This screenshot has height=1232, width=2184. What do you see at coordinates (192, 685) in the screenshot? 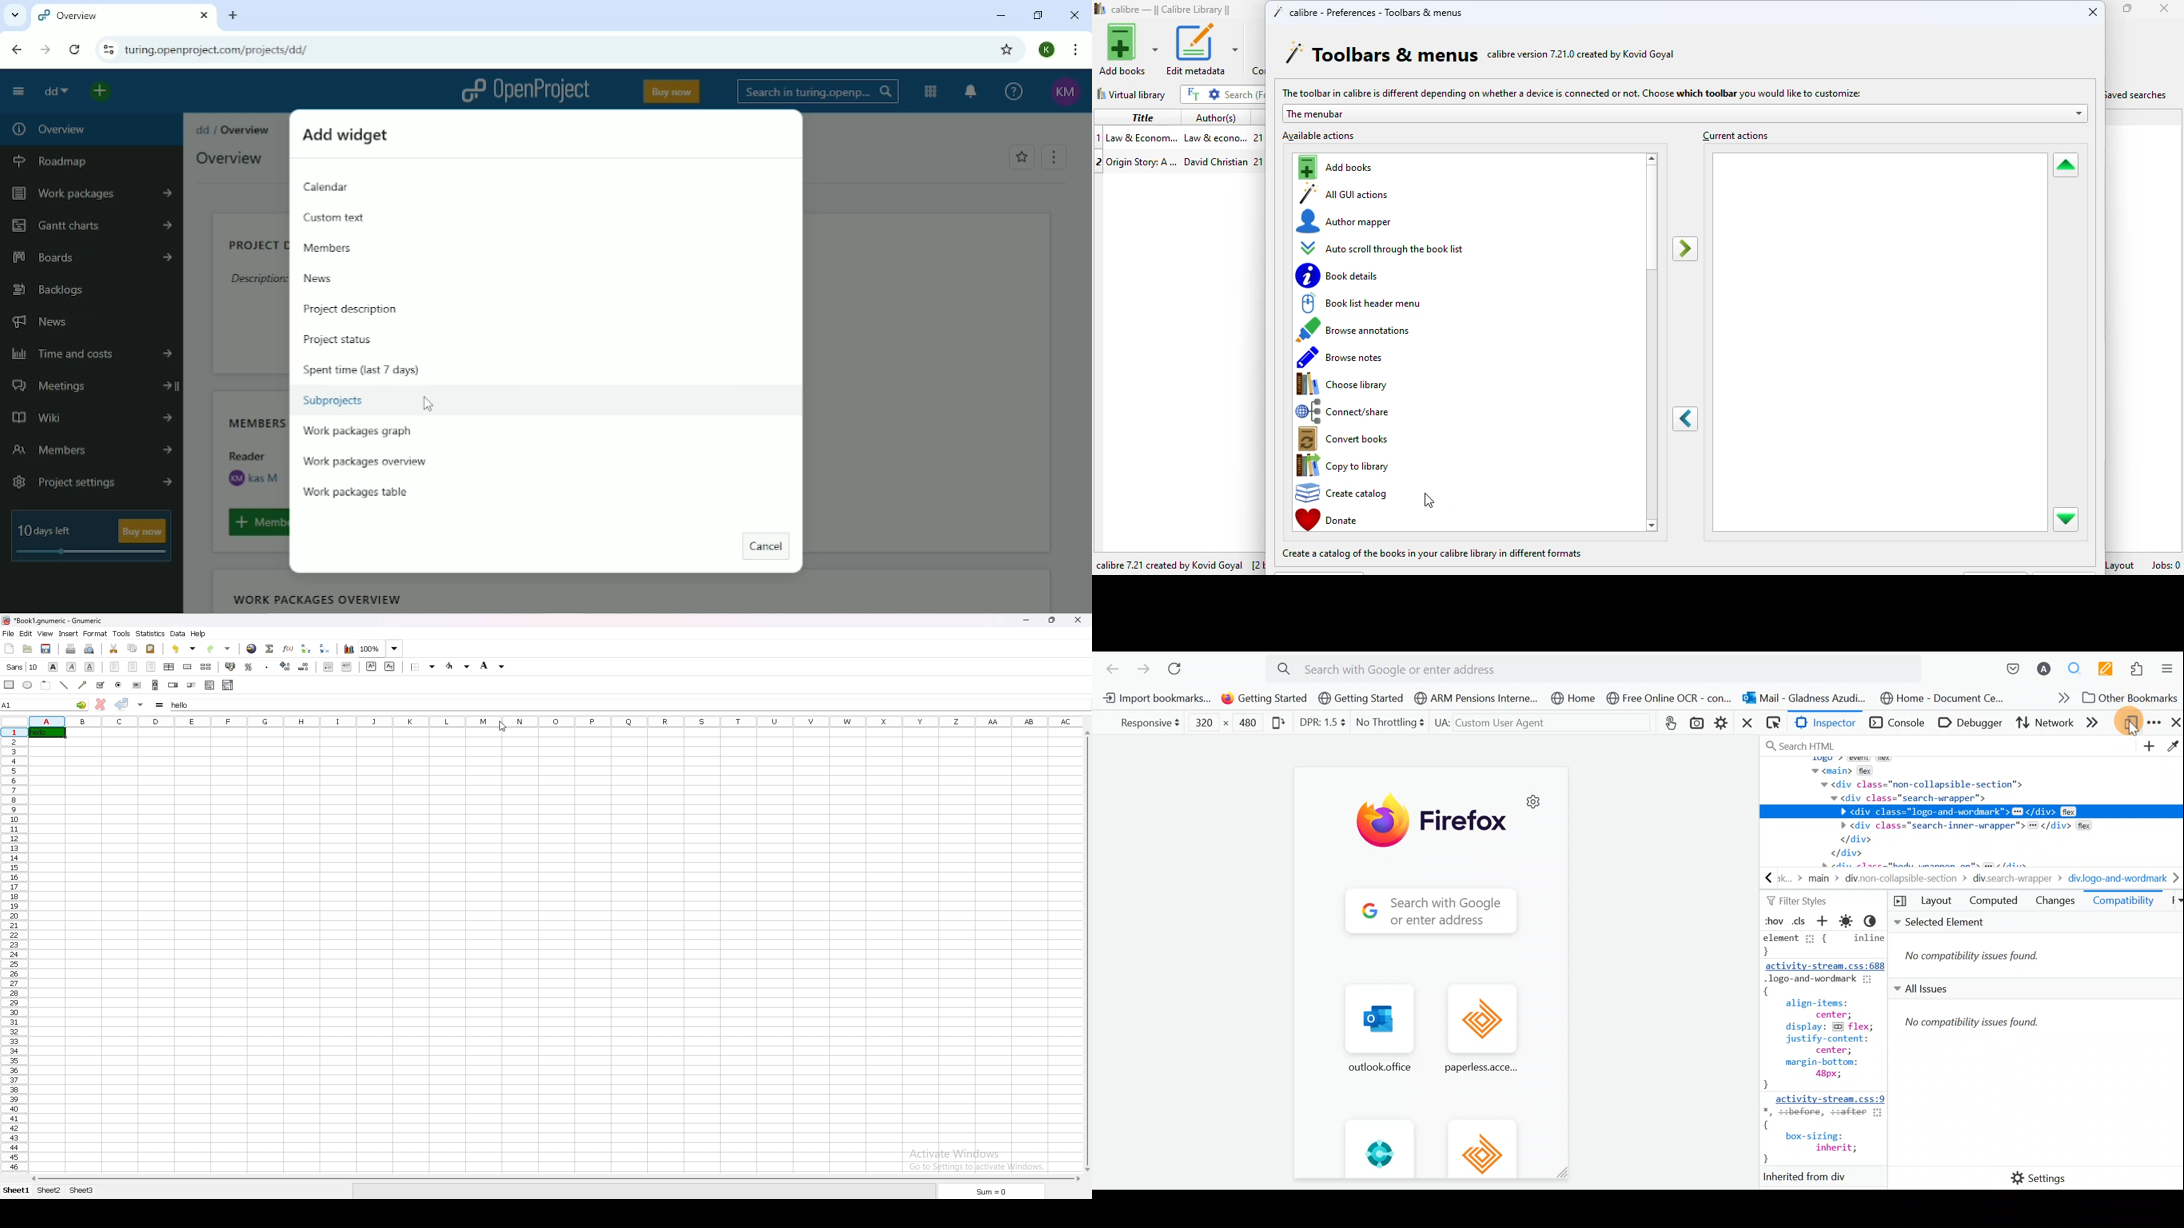
I see `slider` at bounding box center [192, 685].